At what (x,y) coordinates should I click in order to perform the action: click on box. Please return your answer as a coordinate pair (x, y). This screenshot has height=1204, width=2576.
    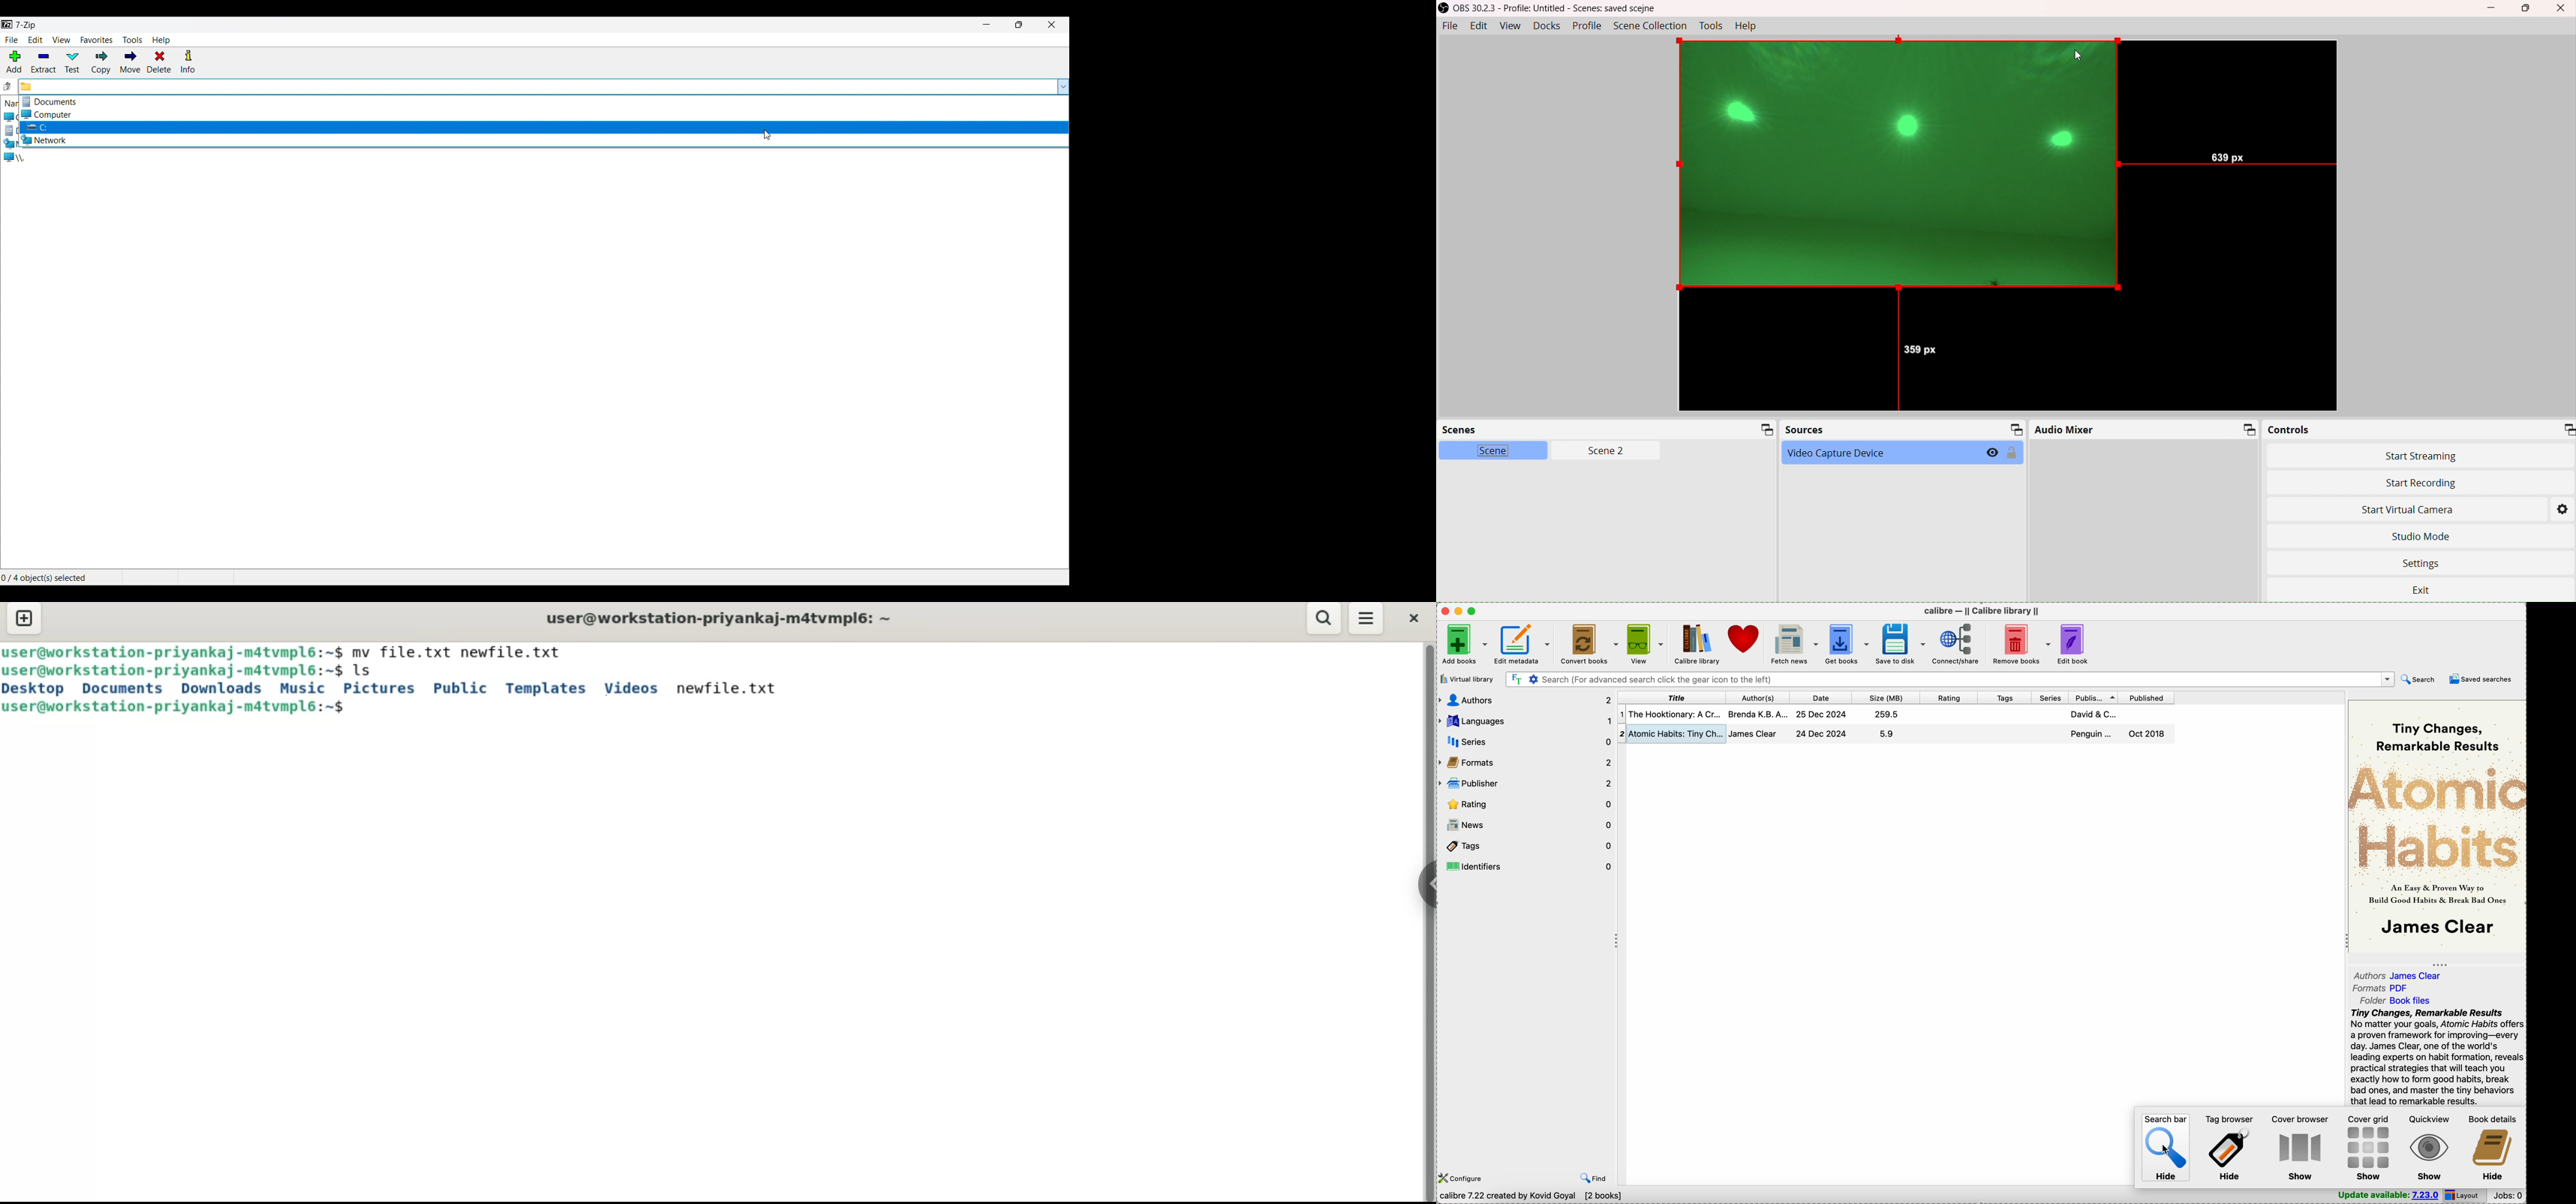
    Looking at the image, I should click on (2528, 9).